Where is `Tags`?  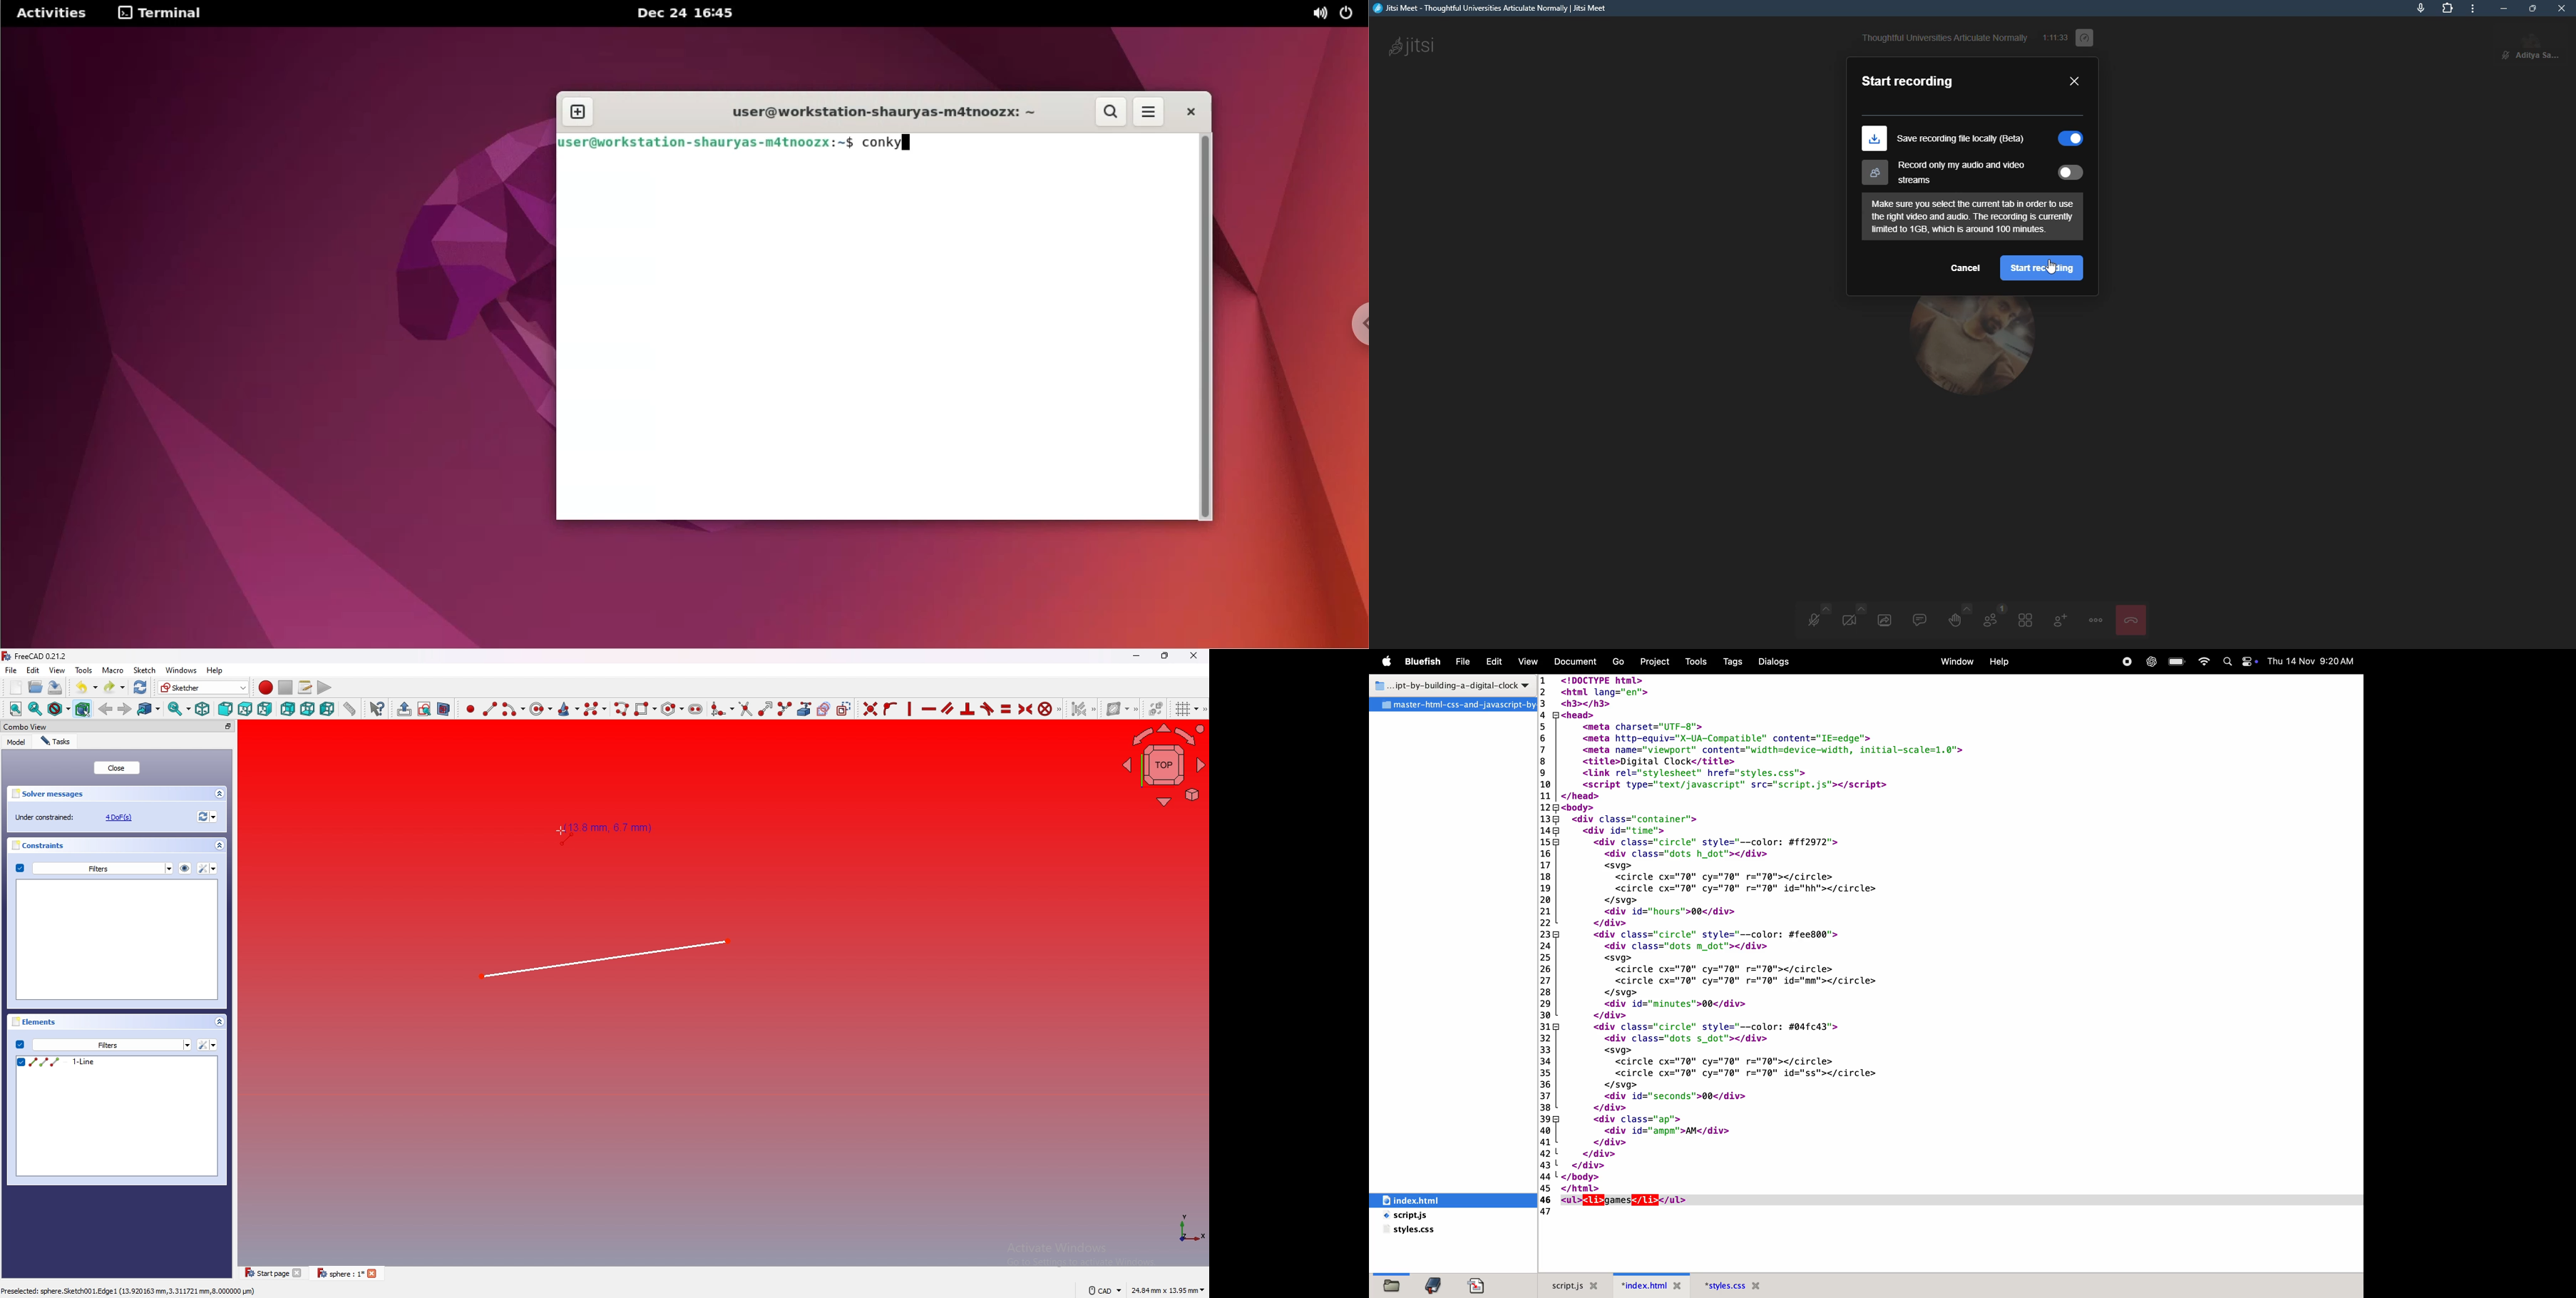
Tags is located at coordinates (1730, 662).